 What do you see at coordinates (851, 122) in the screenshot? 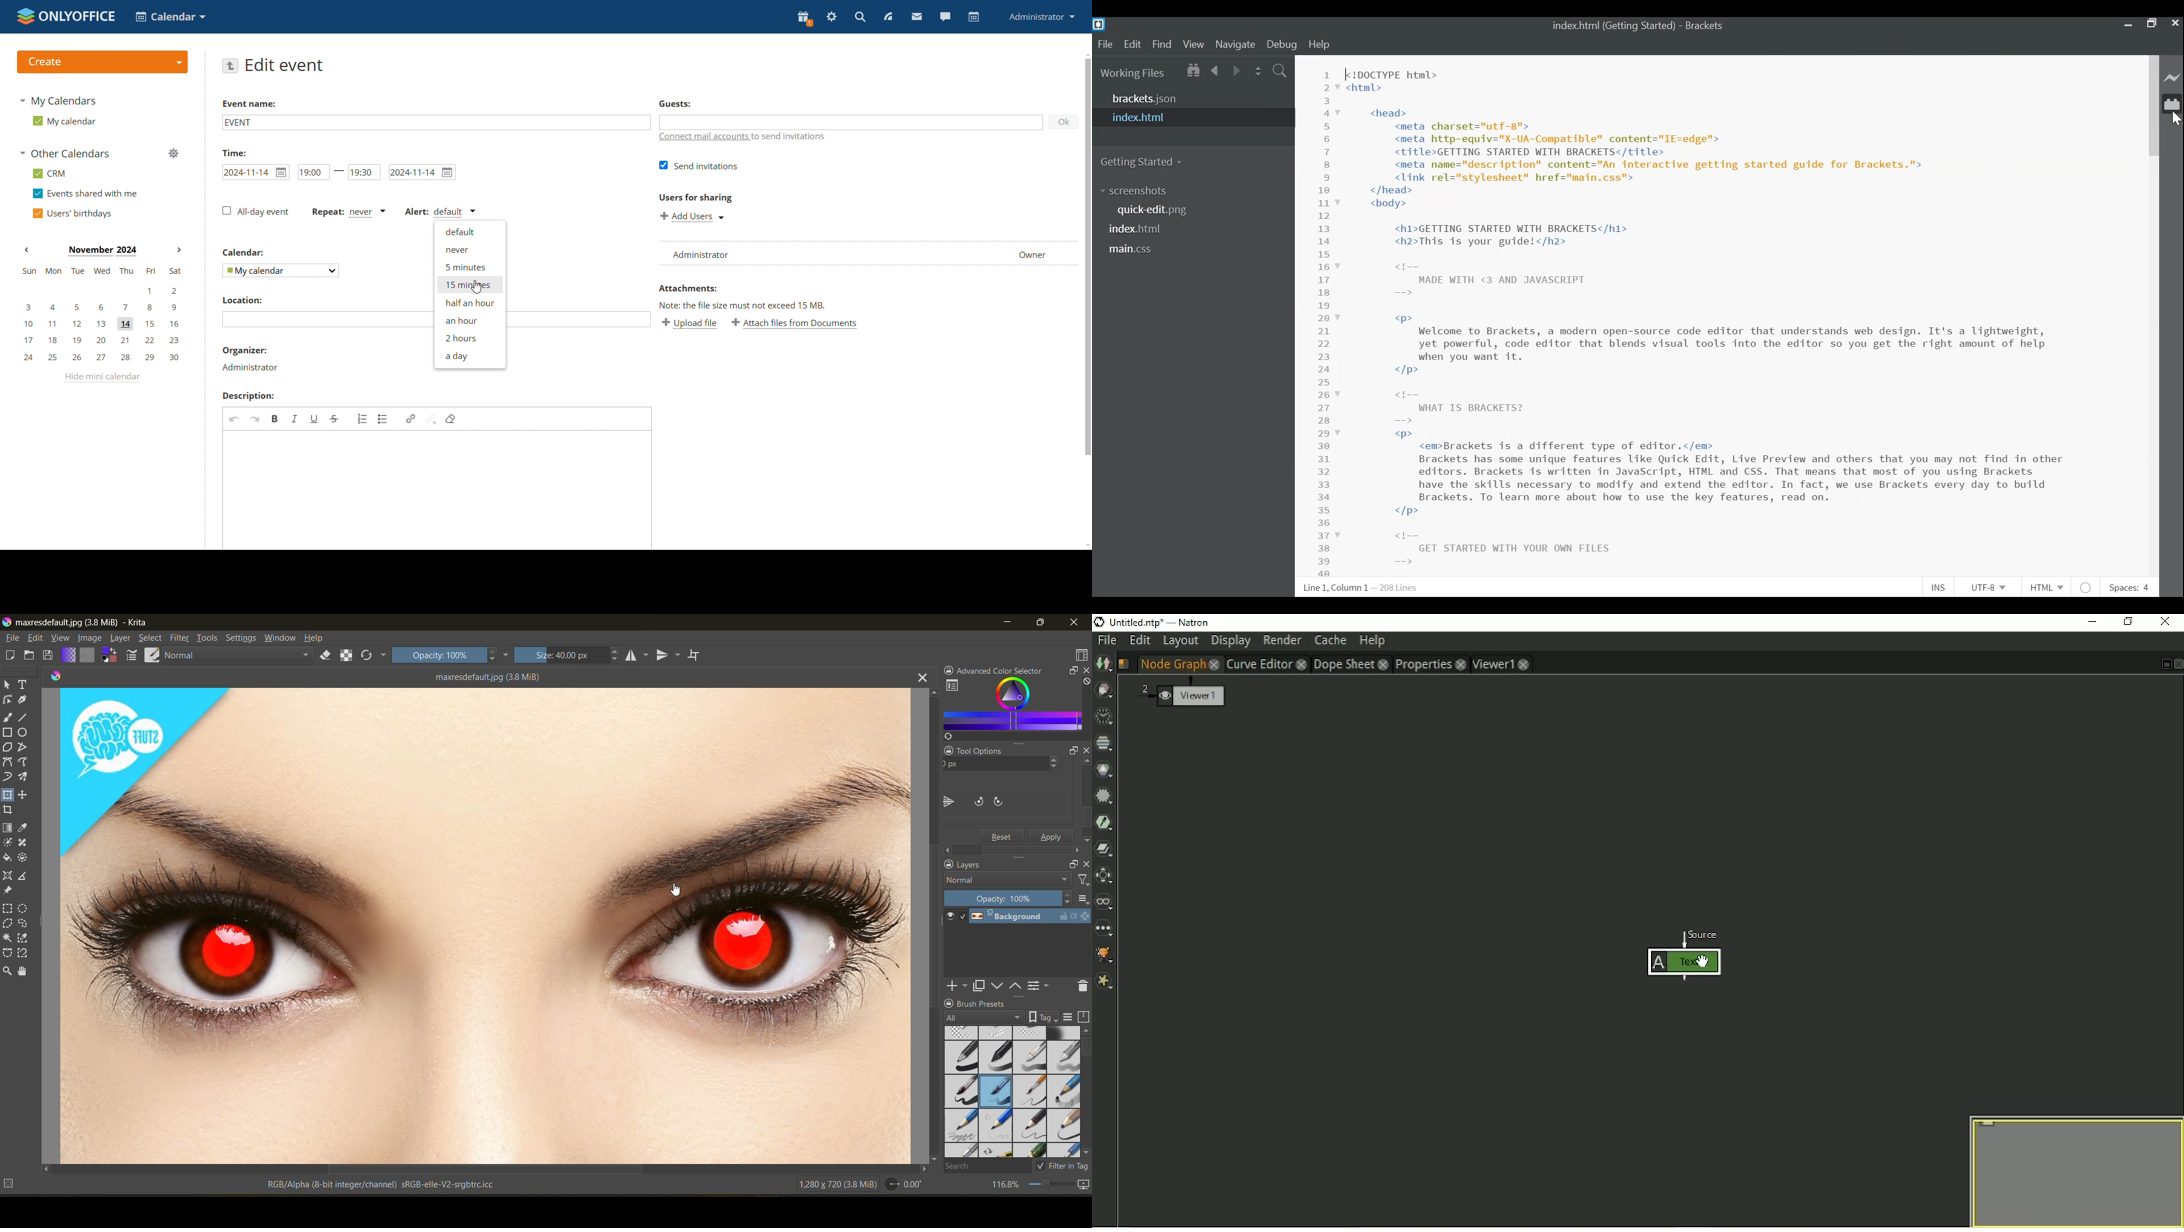
I see `add guests` at bounding box center [851, 122].